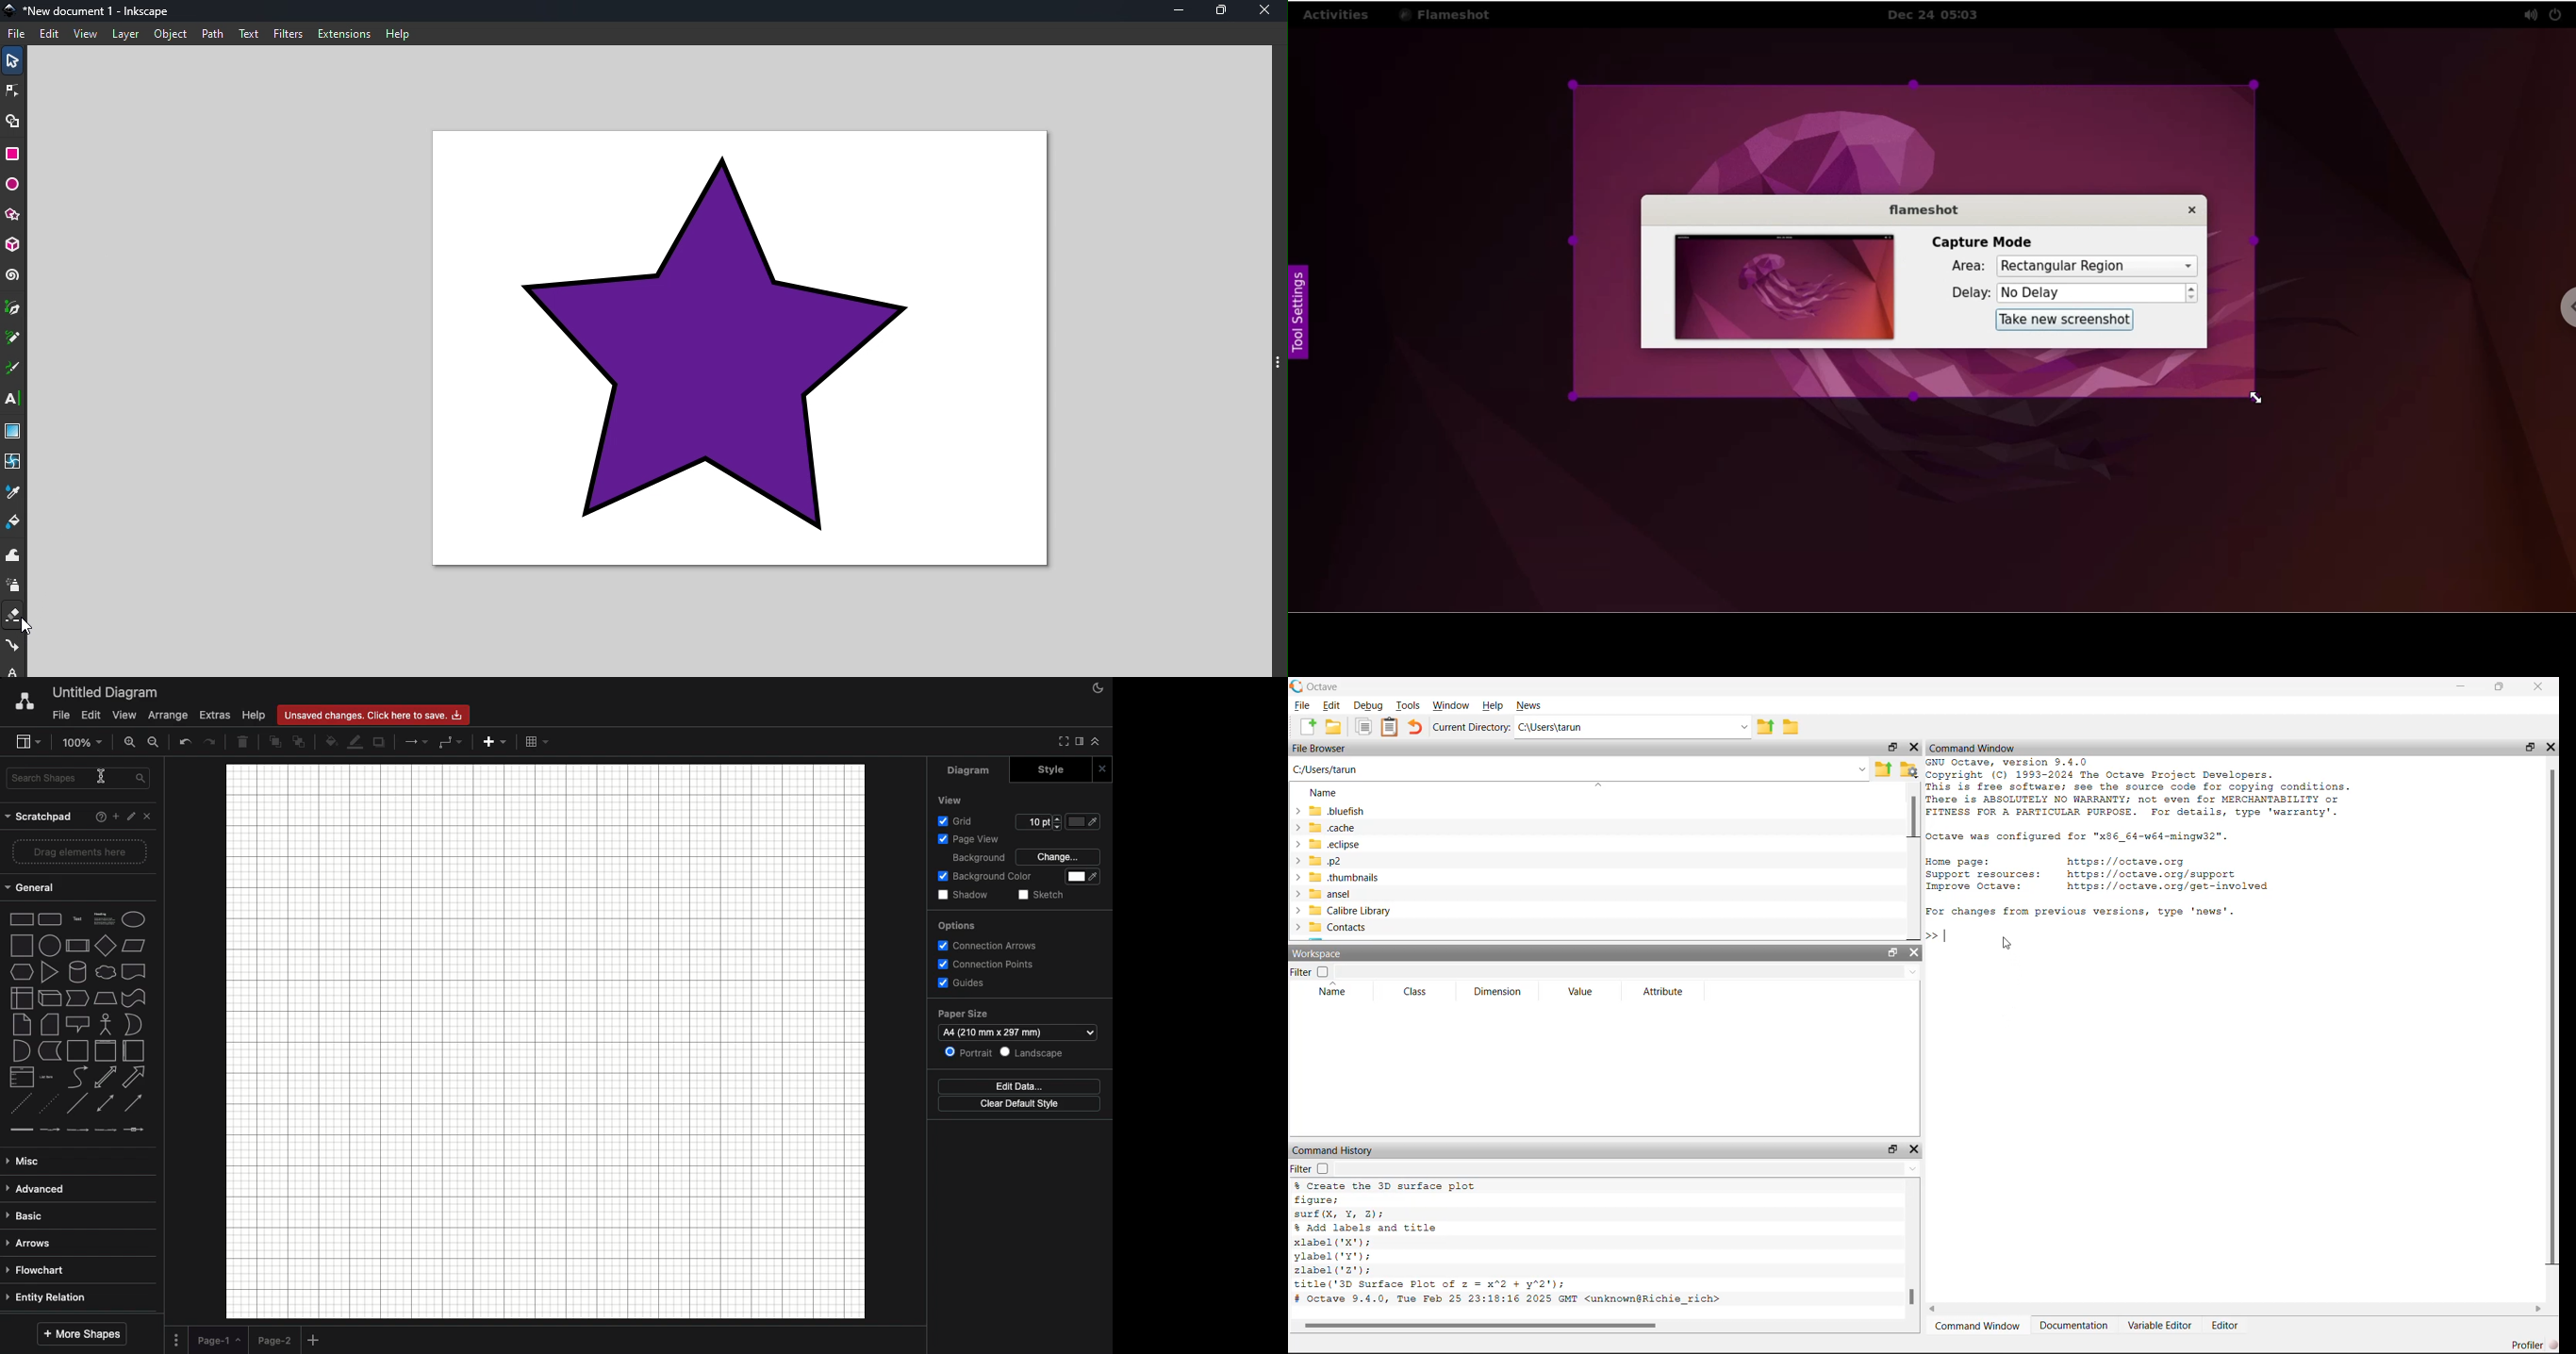  I want to click on Waypoints, so click(451, 743).